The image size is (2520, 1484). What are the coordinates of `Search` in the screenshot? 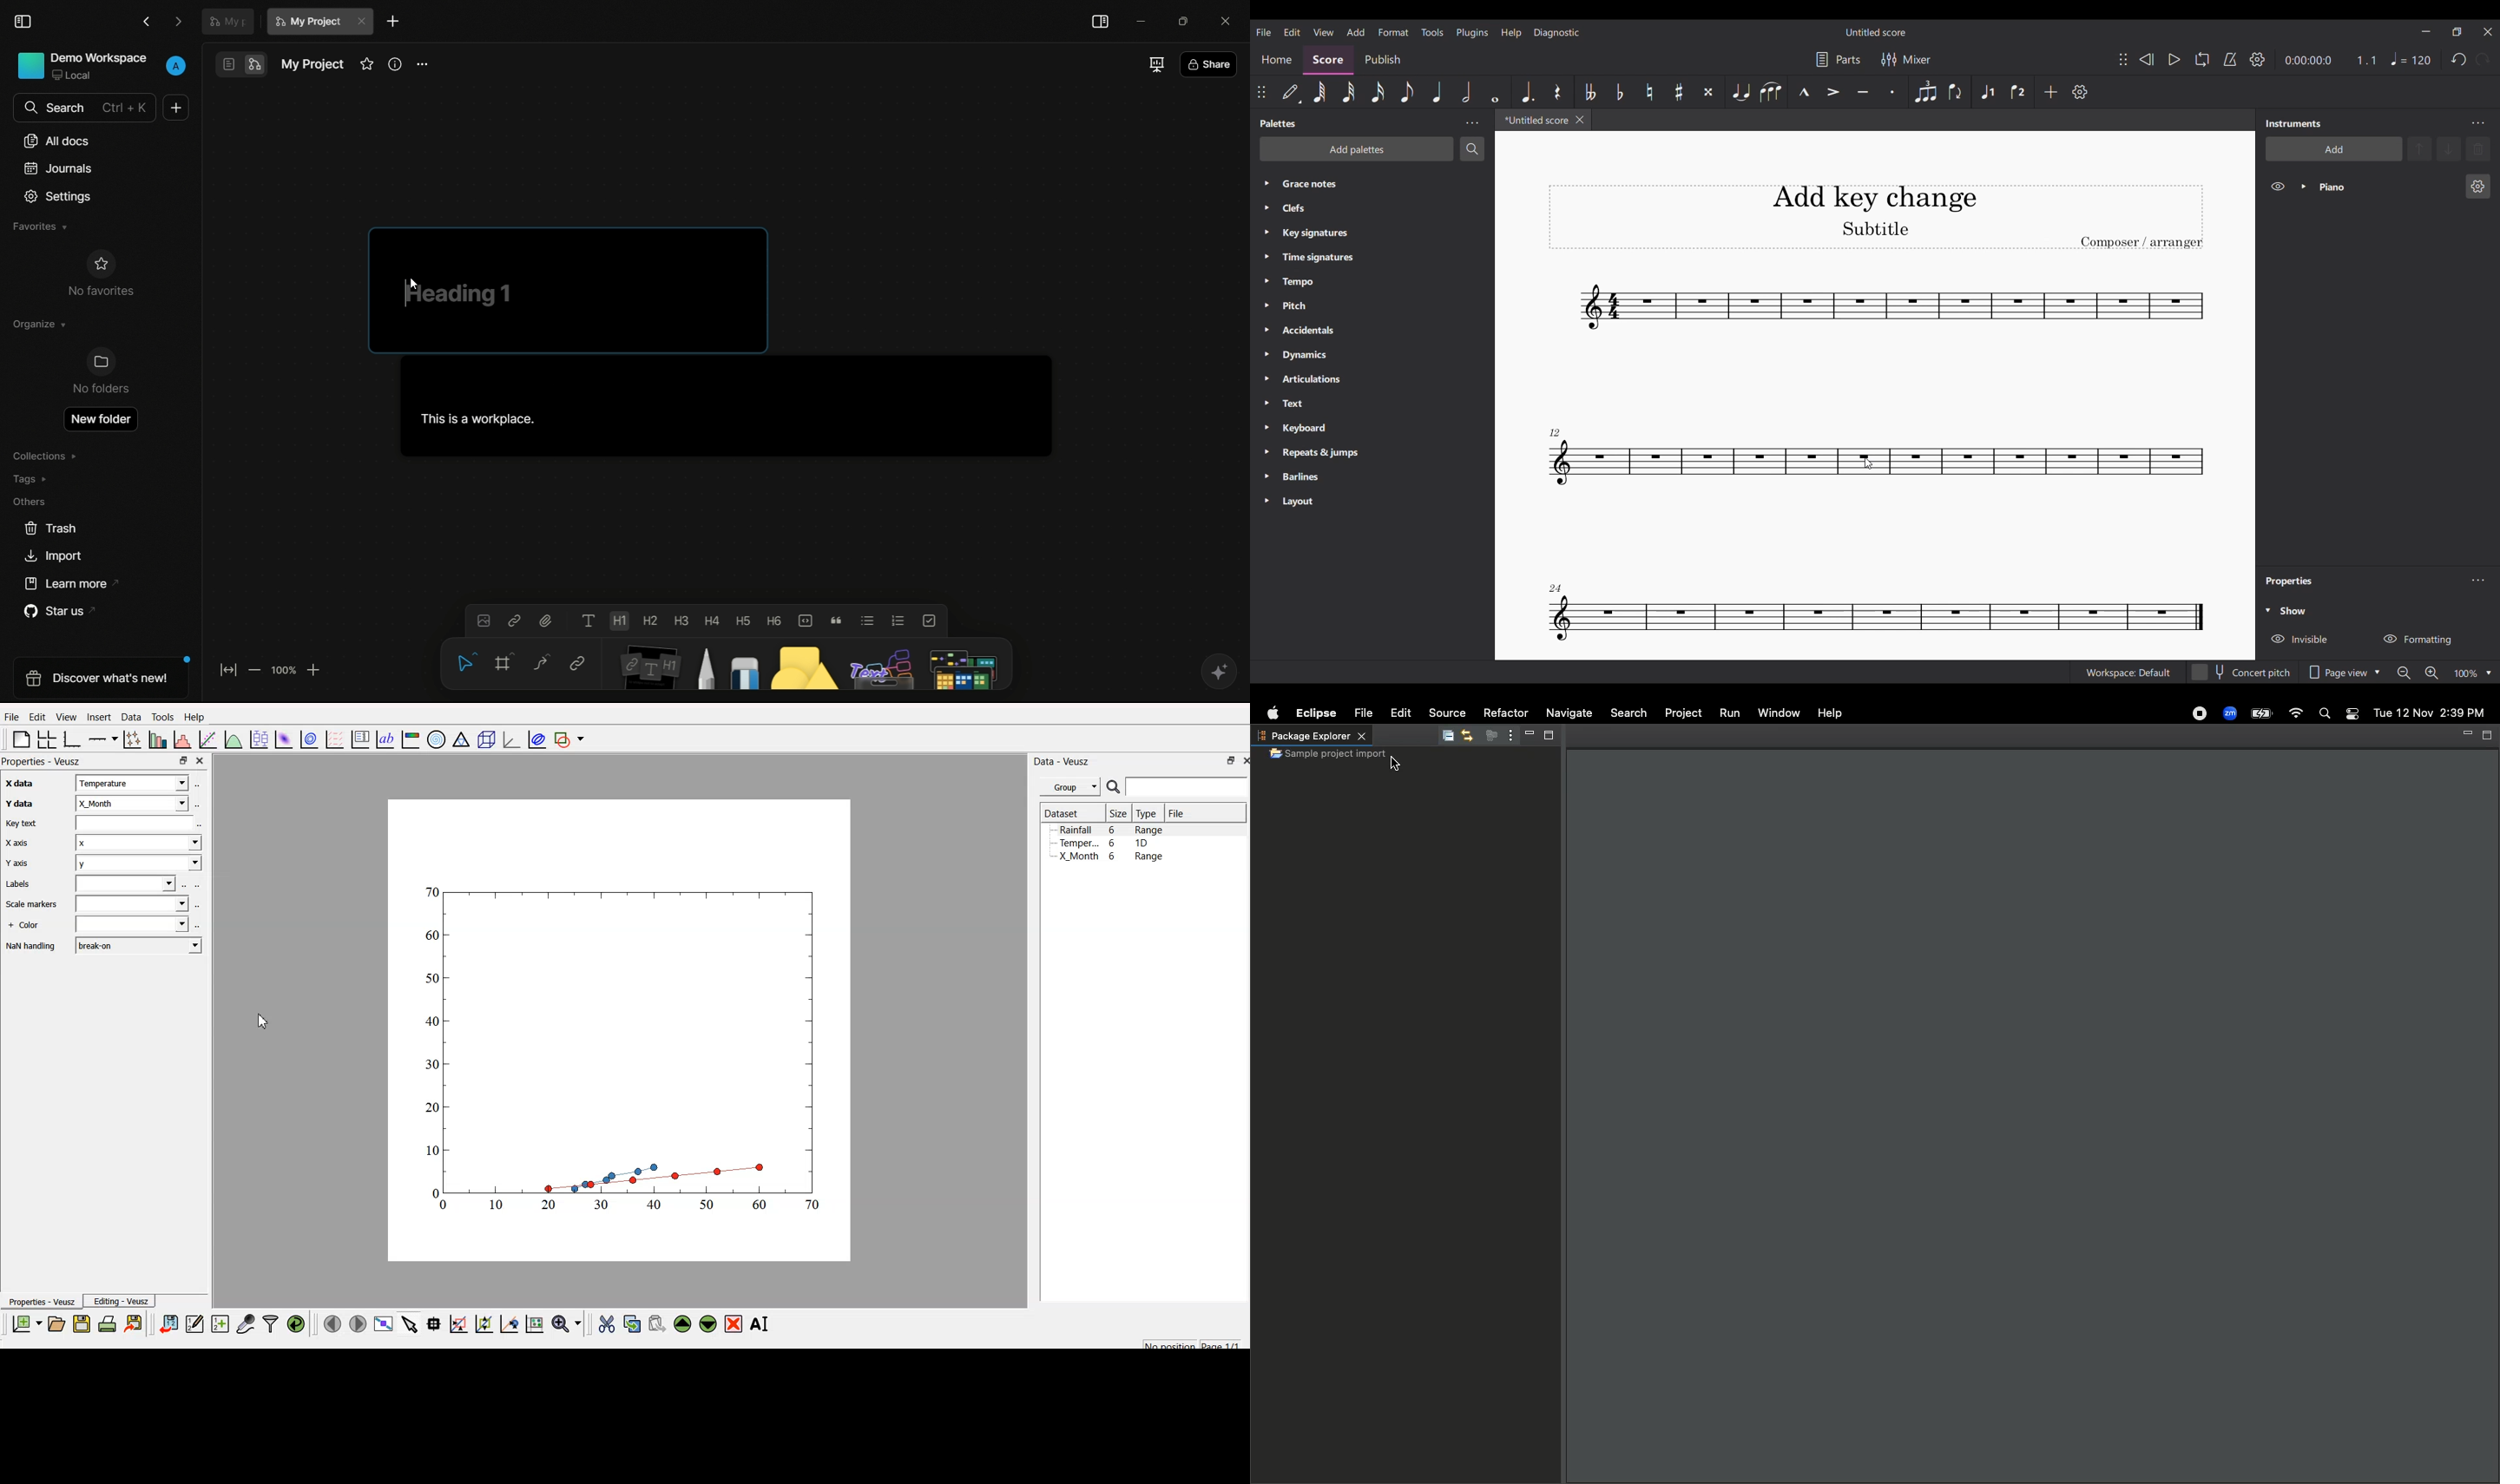 It's located at (2323, 714).